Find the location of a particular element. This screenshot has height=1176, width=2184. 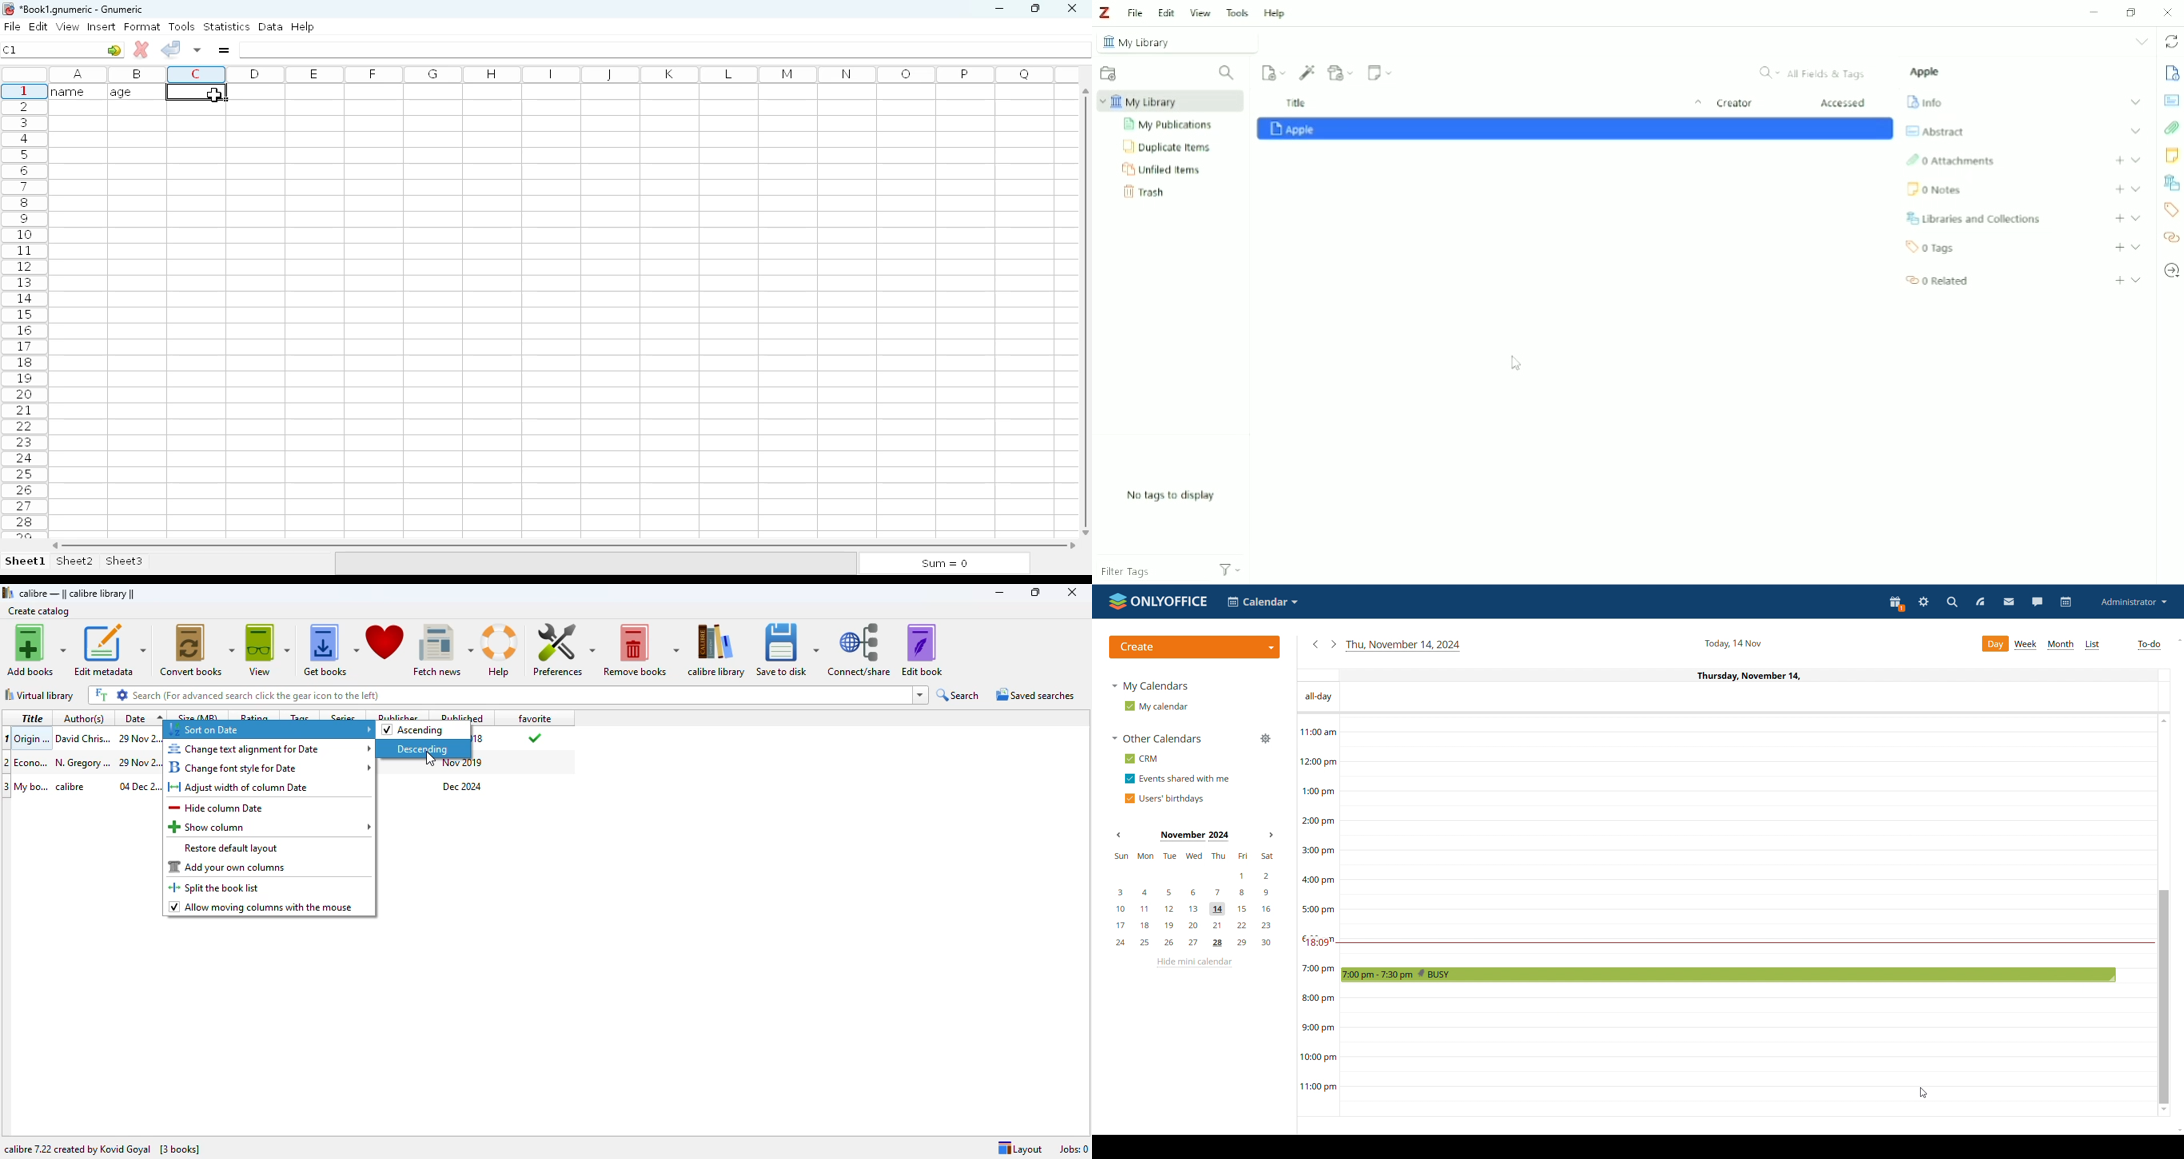

Add Item (S) by Identifier is located at coordinates (1308, 72).